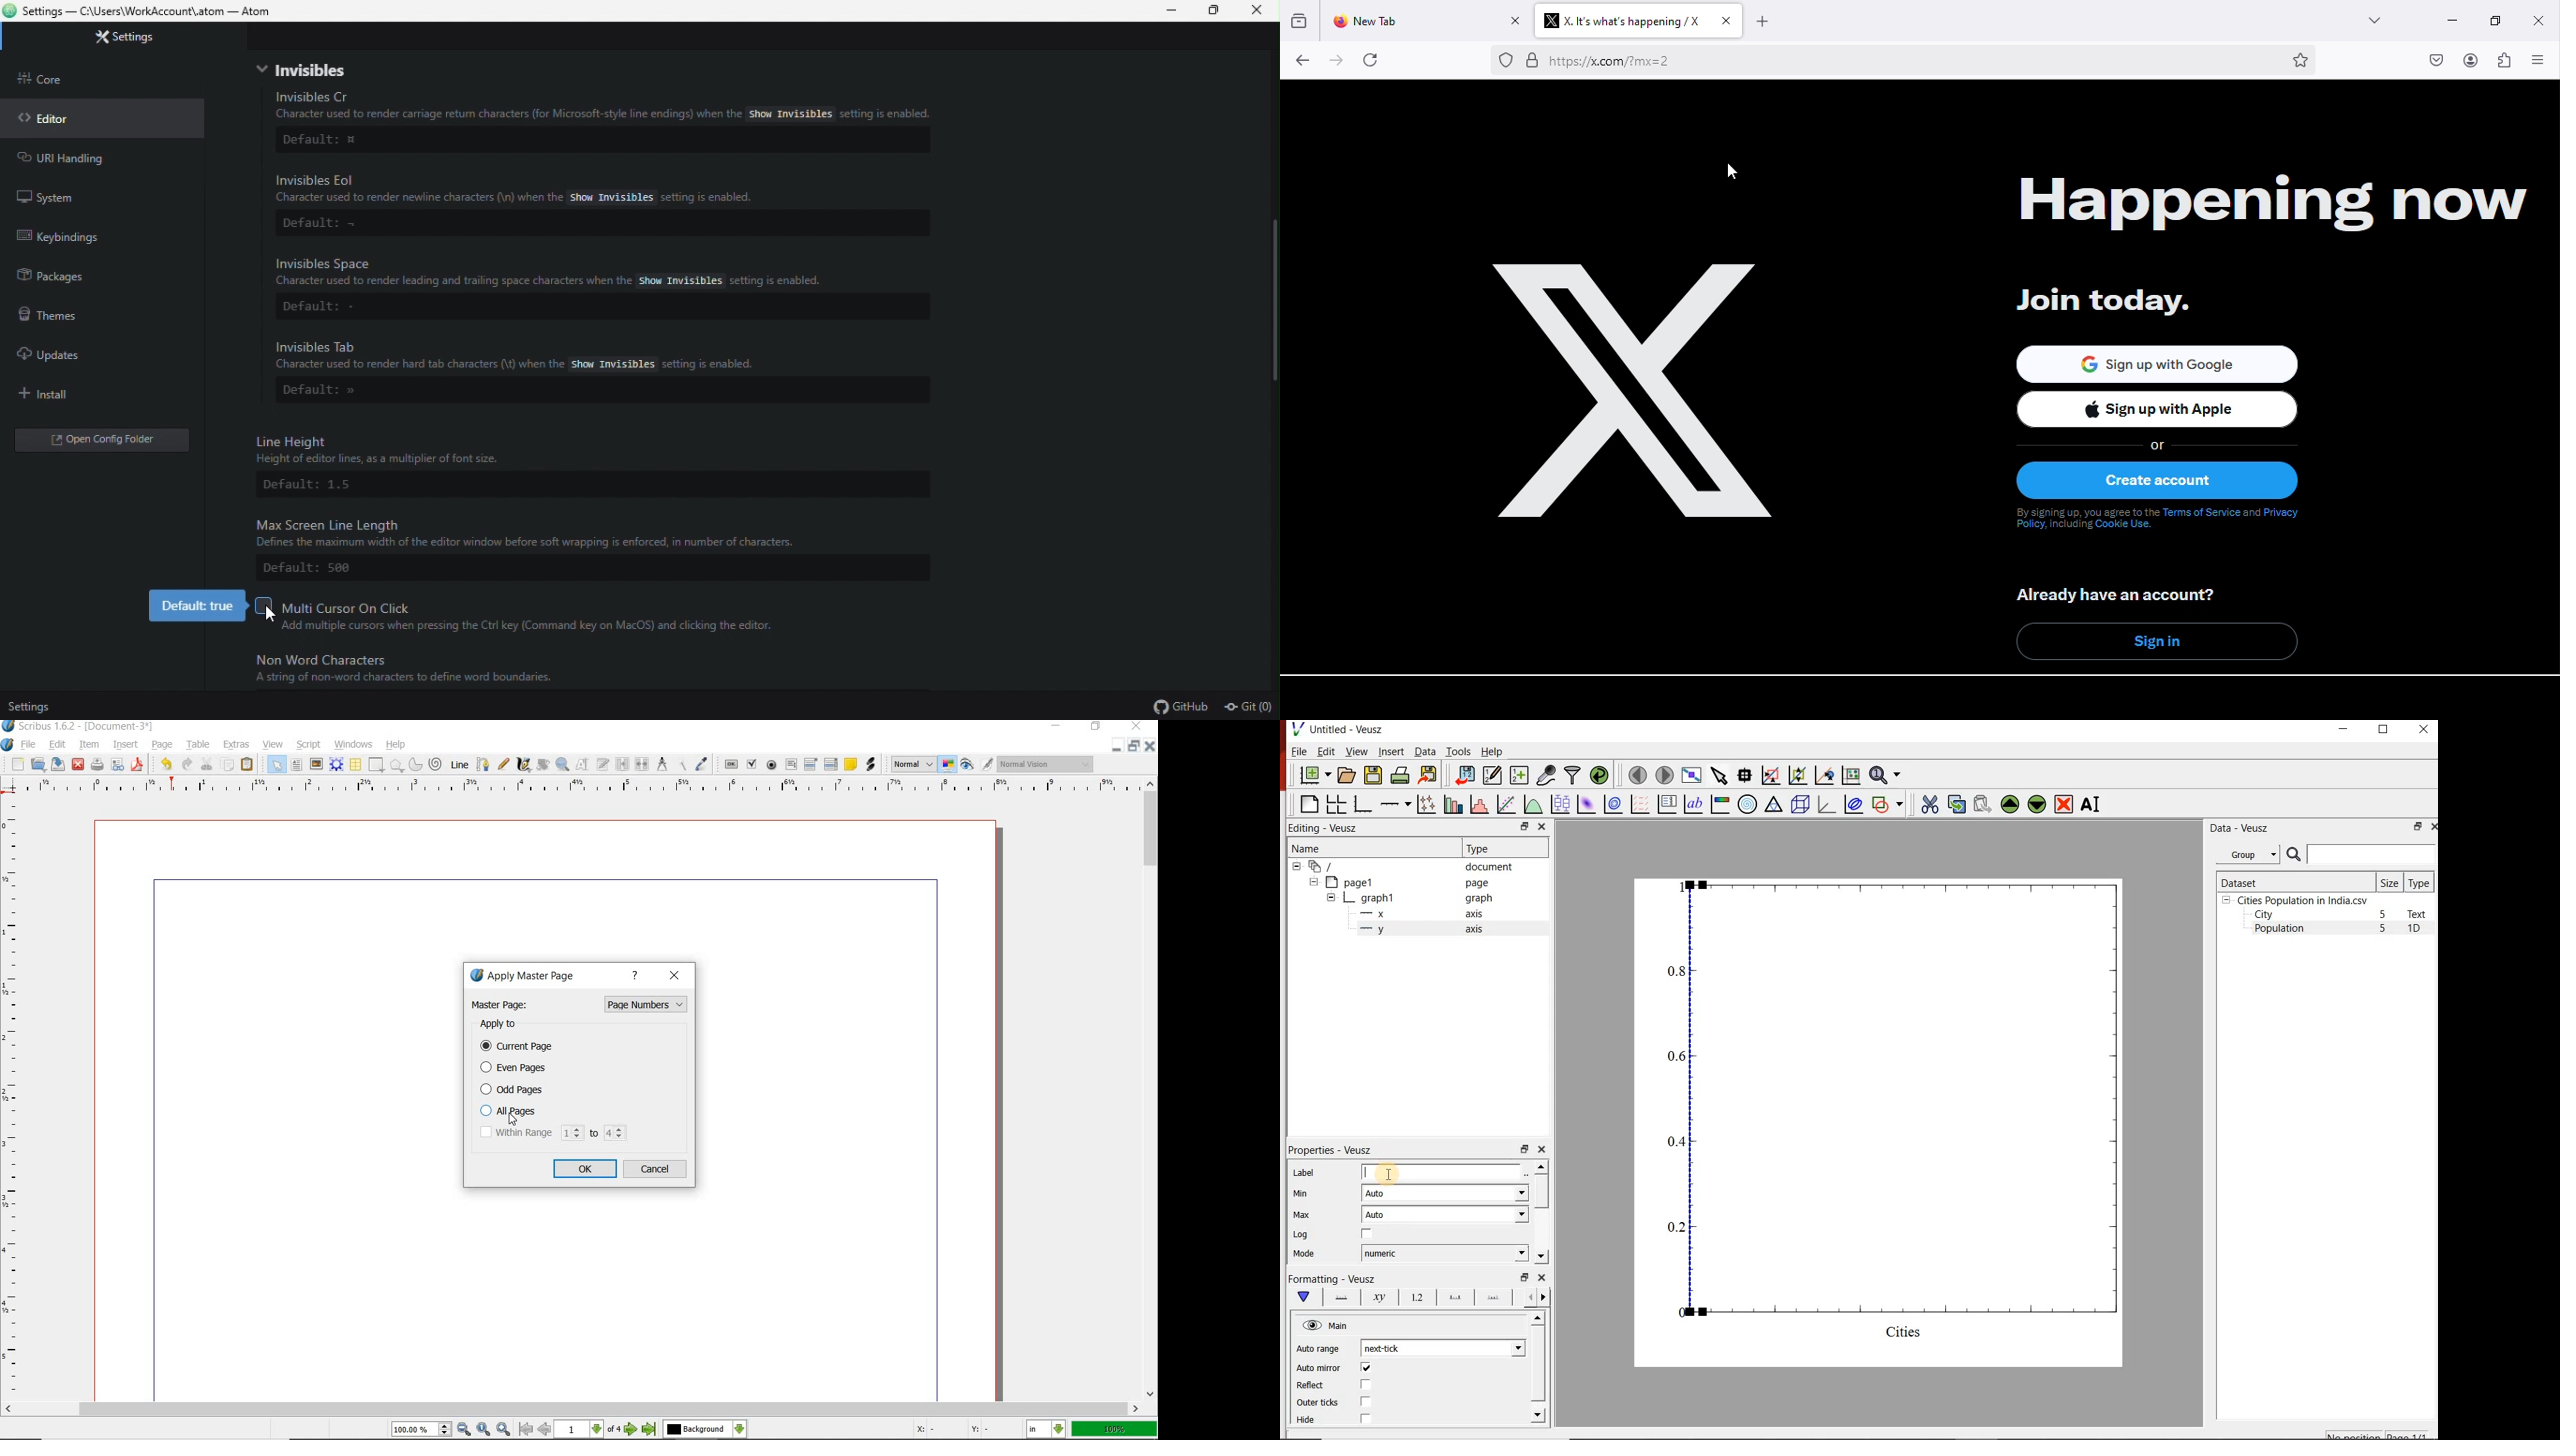  What do you see at coordinates (1302, 61) in the screenshot?
I see `back` at bounding box center [1302, 61].